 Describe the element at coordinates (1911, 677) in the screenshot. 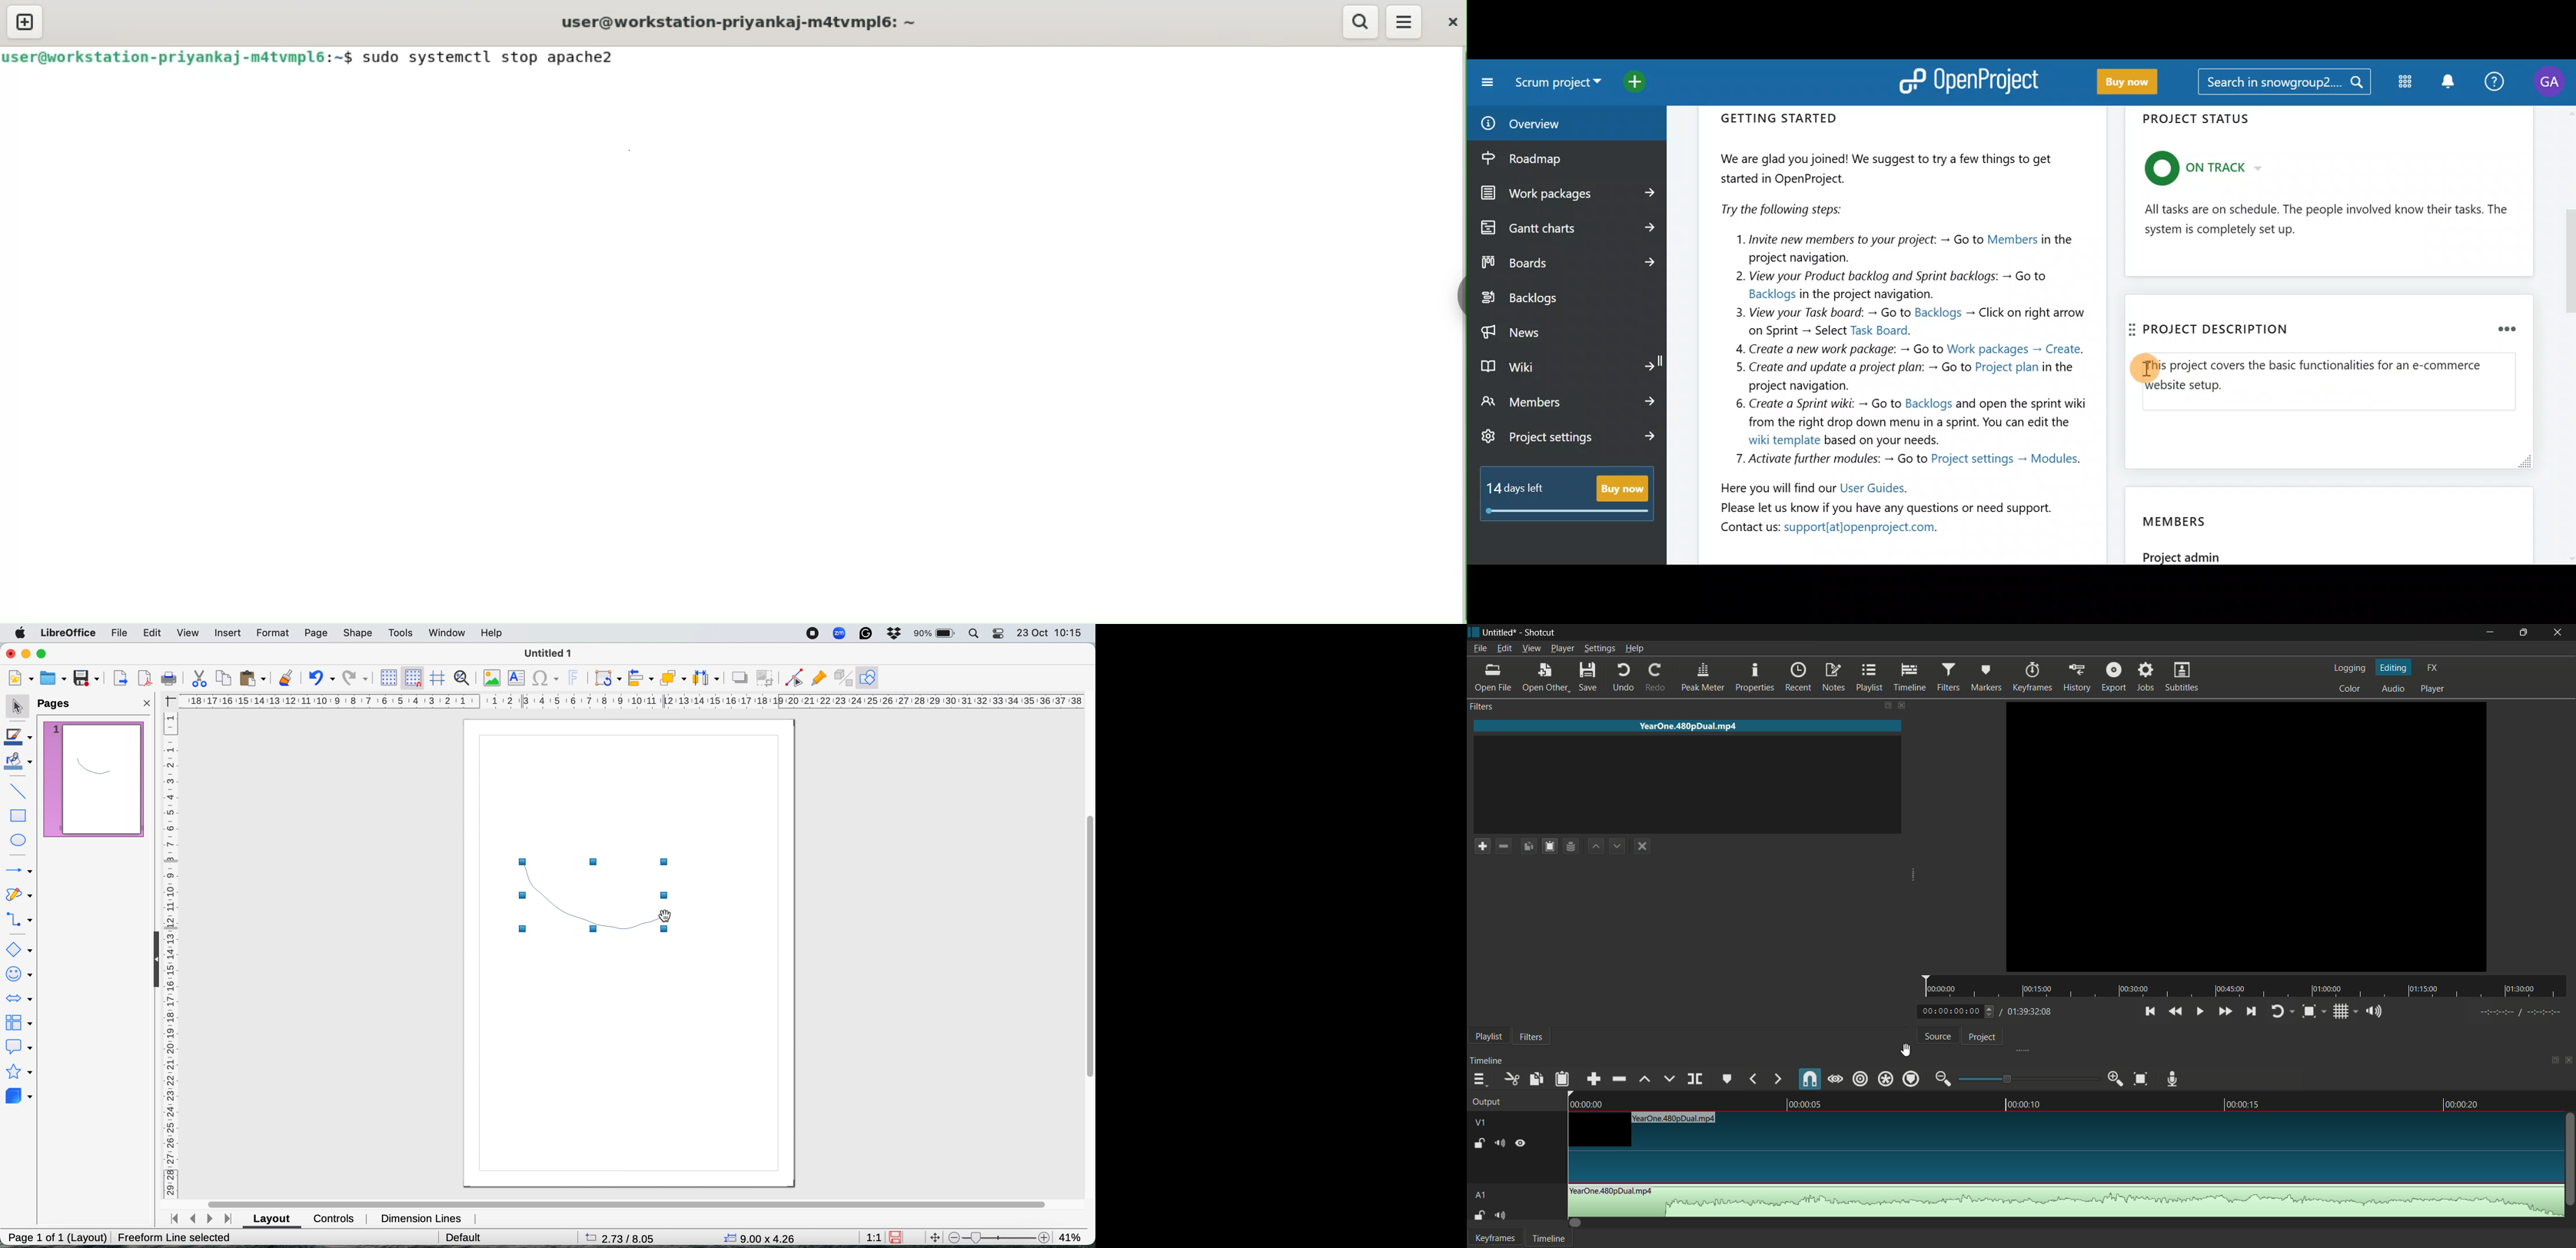

I see `timeline` at that location.